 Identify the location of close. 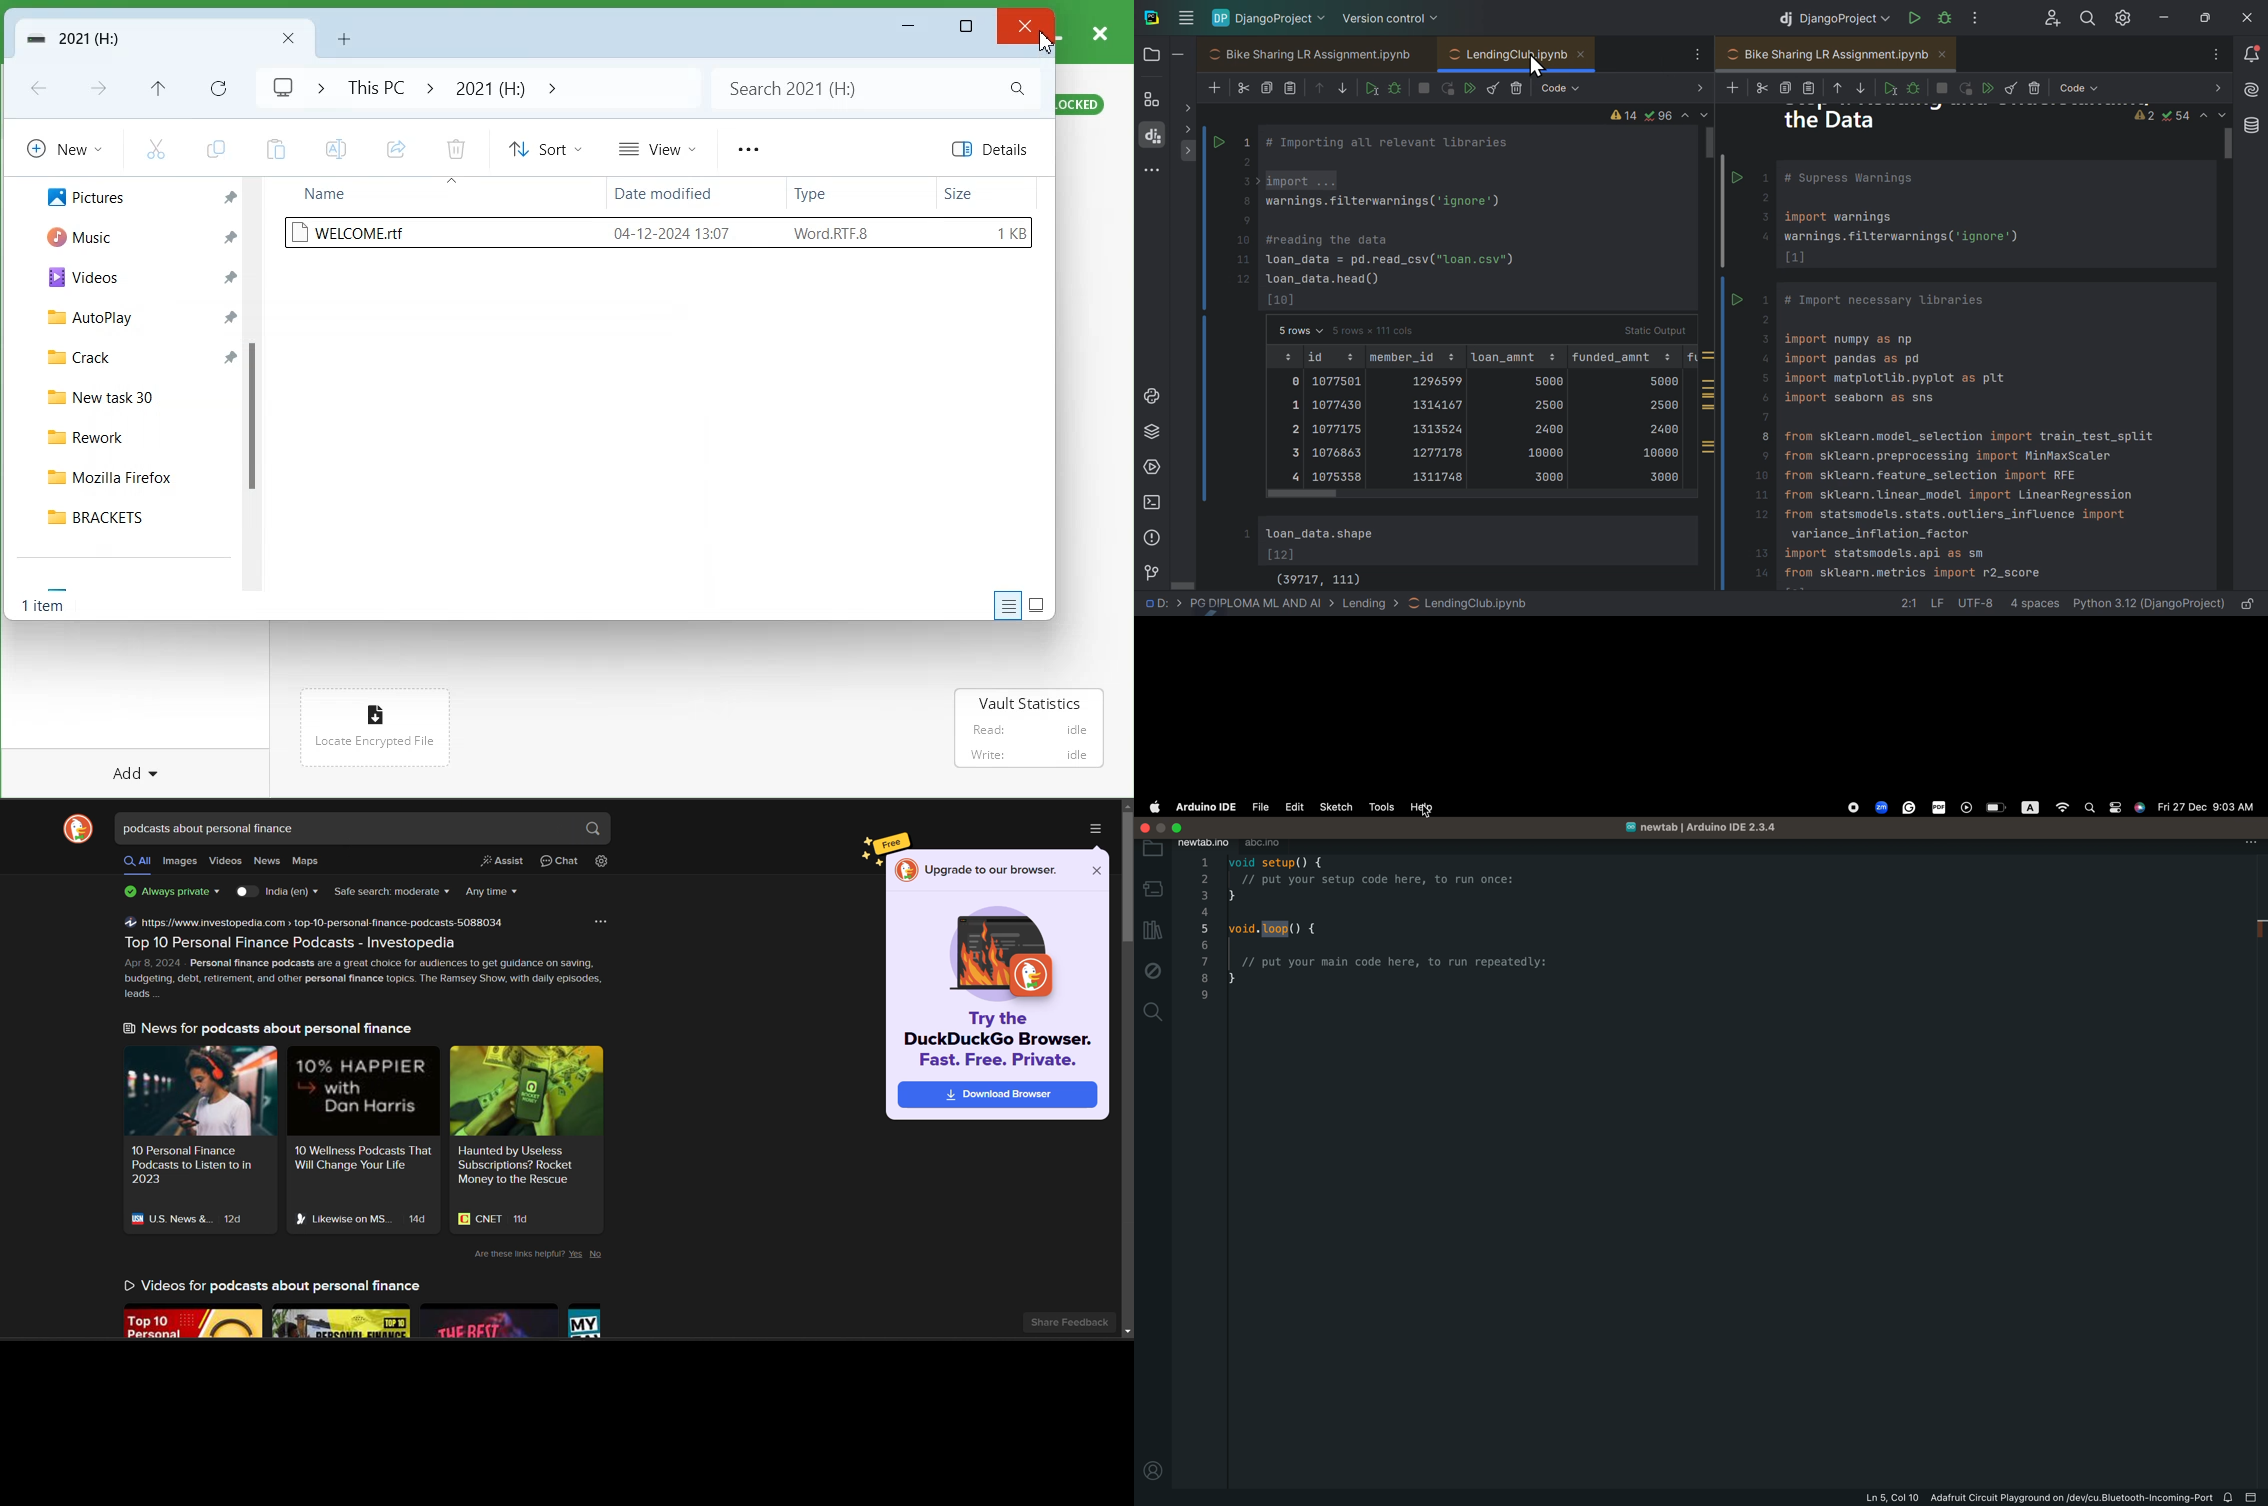
(1026, 27).